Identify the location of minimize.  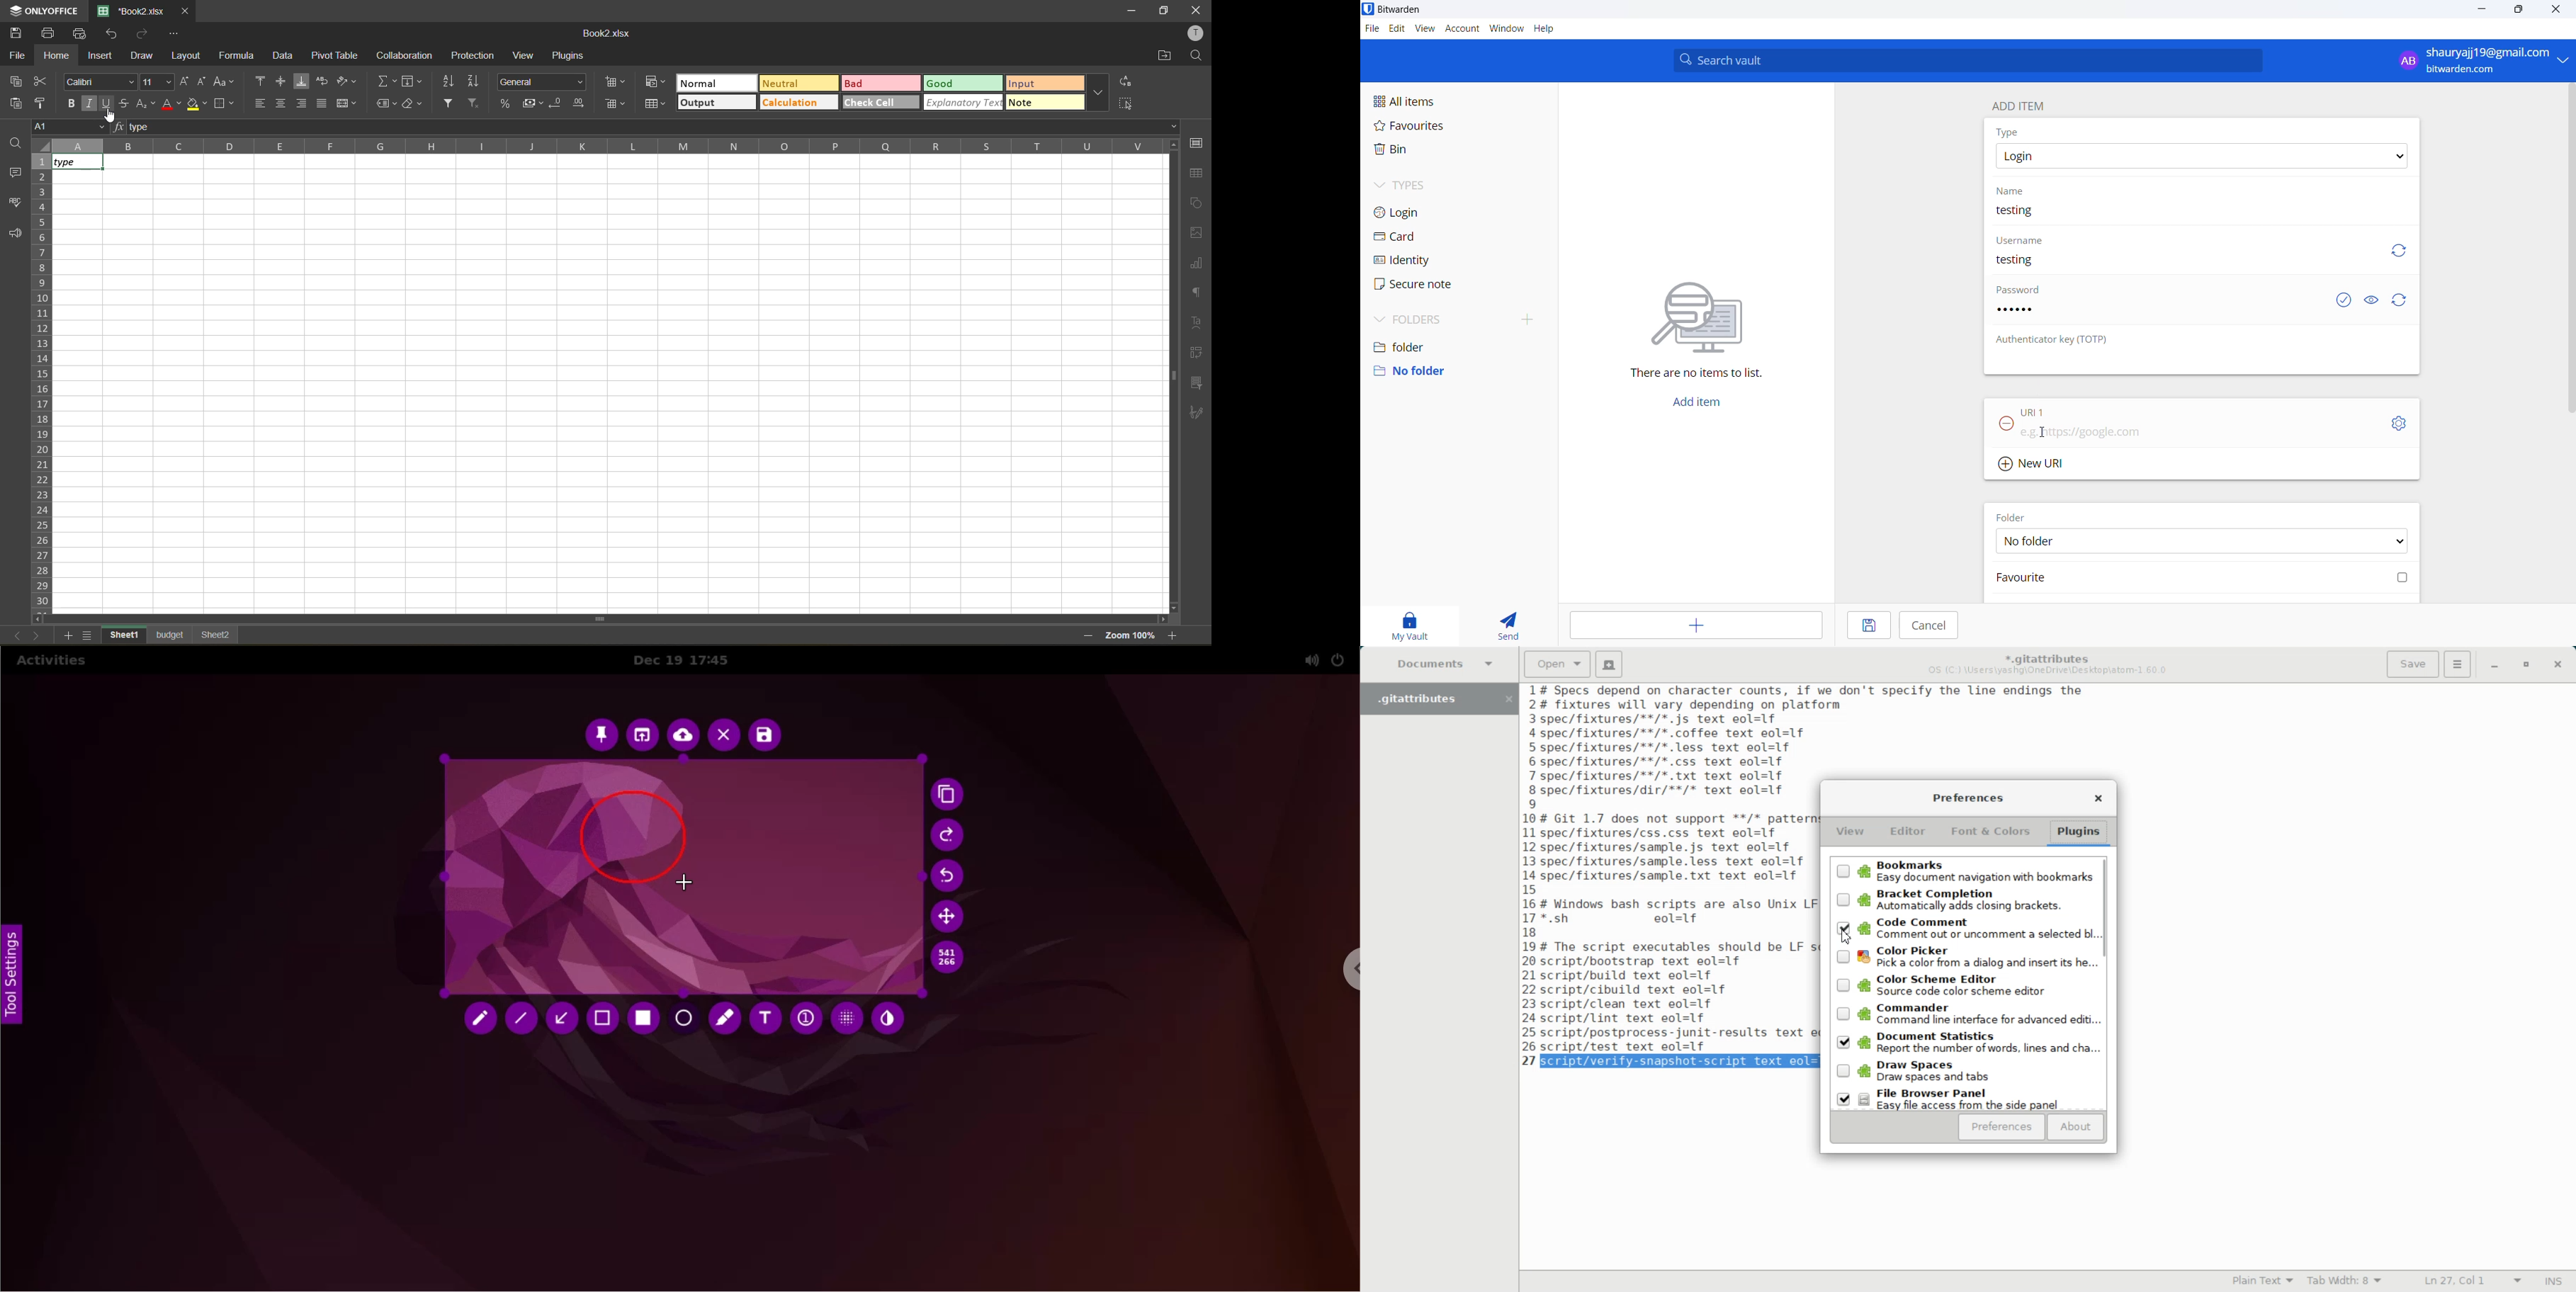
(1126, 9).